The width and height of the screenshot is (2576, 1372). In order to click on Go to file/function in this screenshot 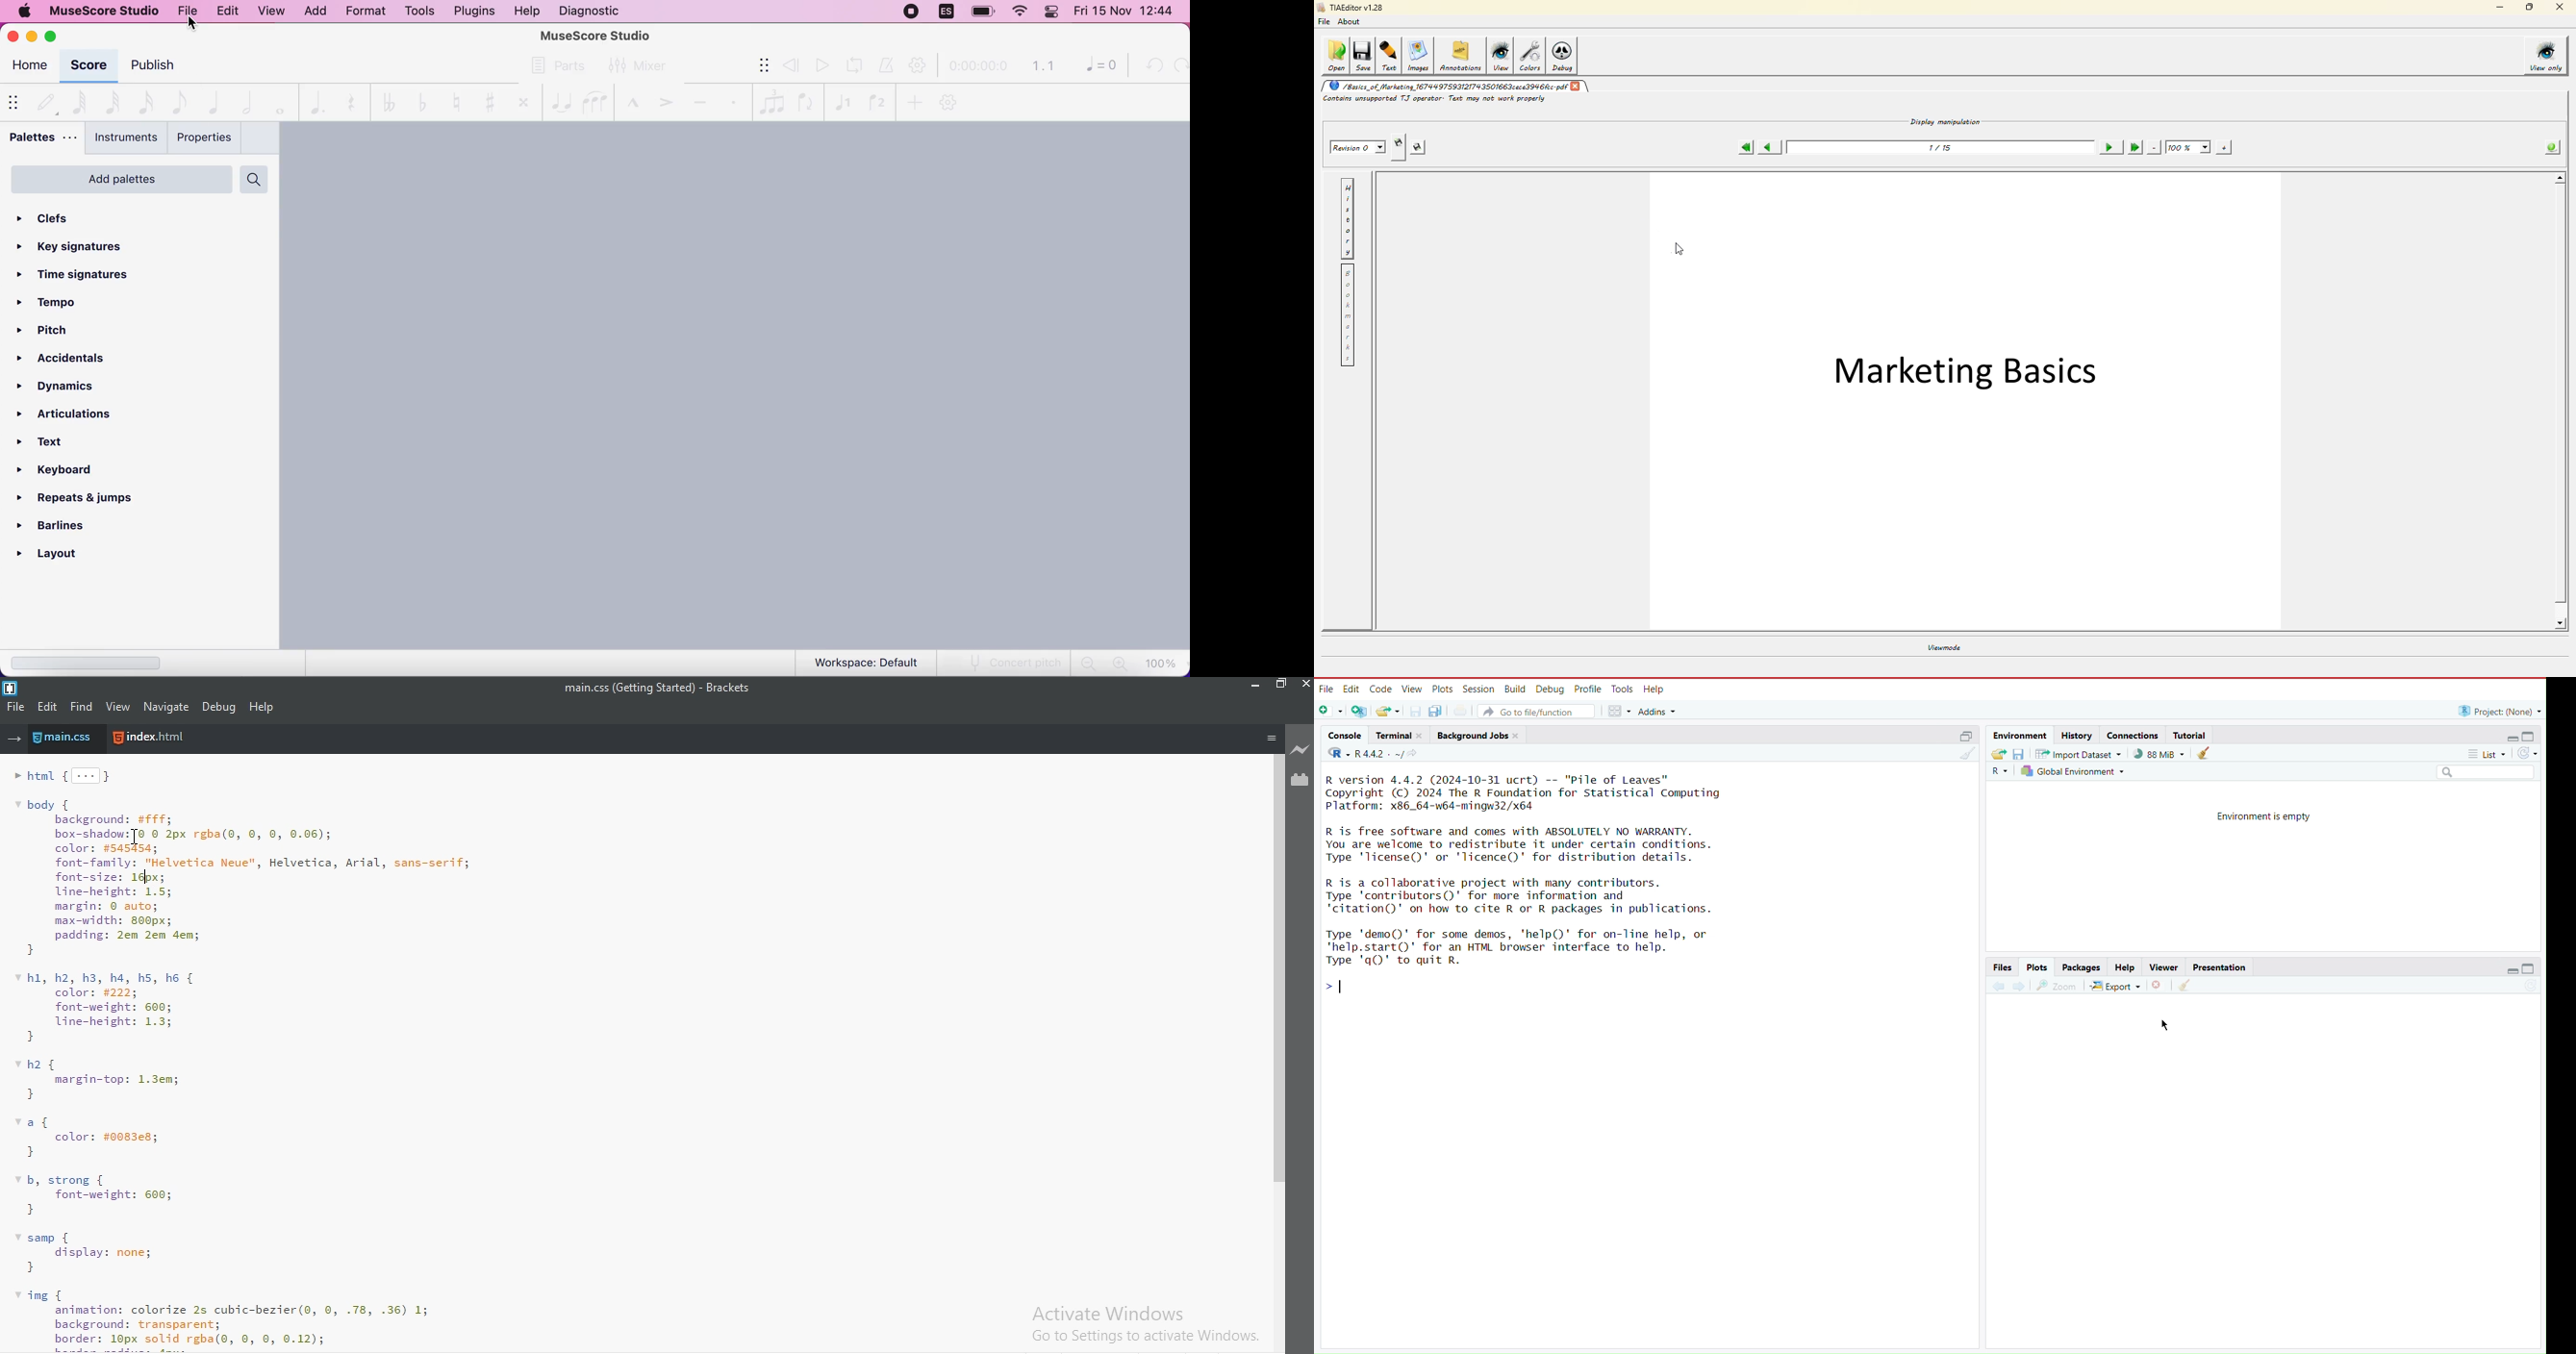, I will do `click(1538, 710)`.